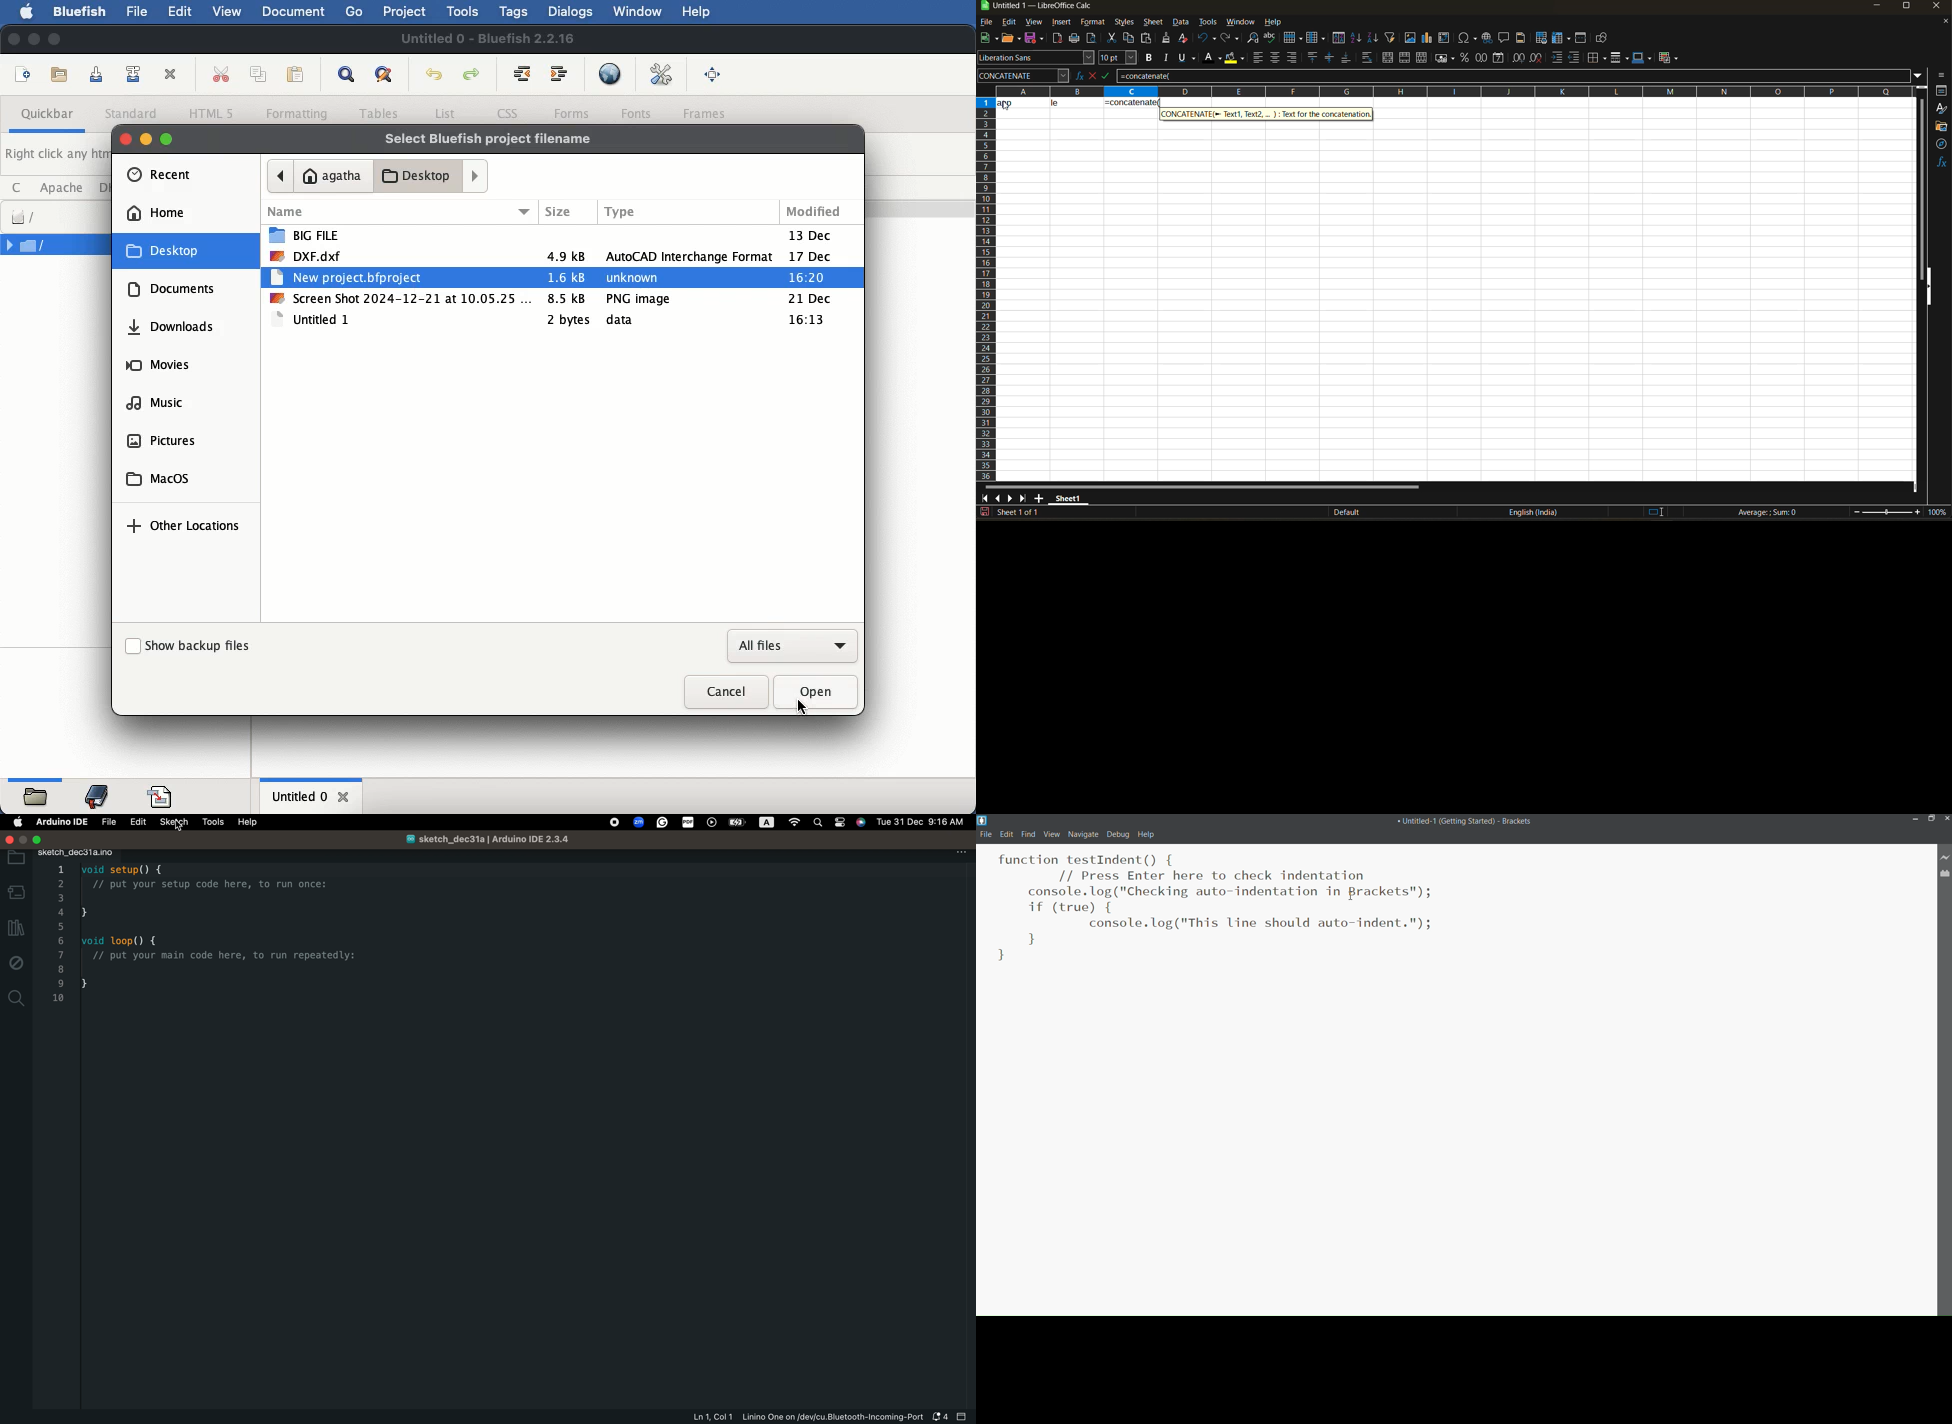 Image resolution: width=1960 pixels, height=1428 pixels. Describe the element at coordinates (1521, 37) in the screenshot. I see `headers and footers` at that location.